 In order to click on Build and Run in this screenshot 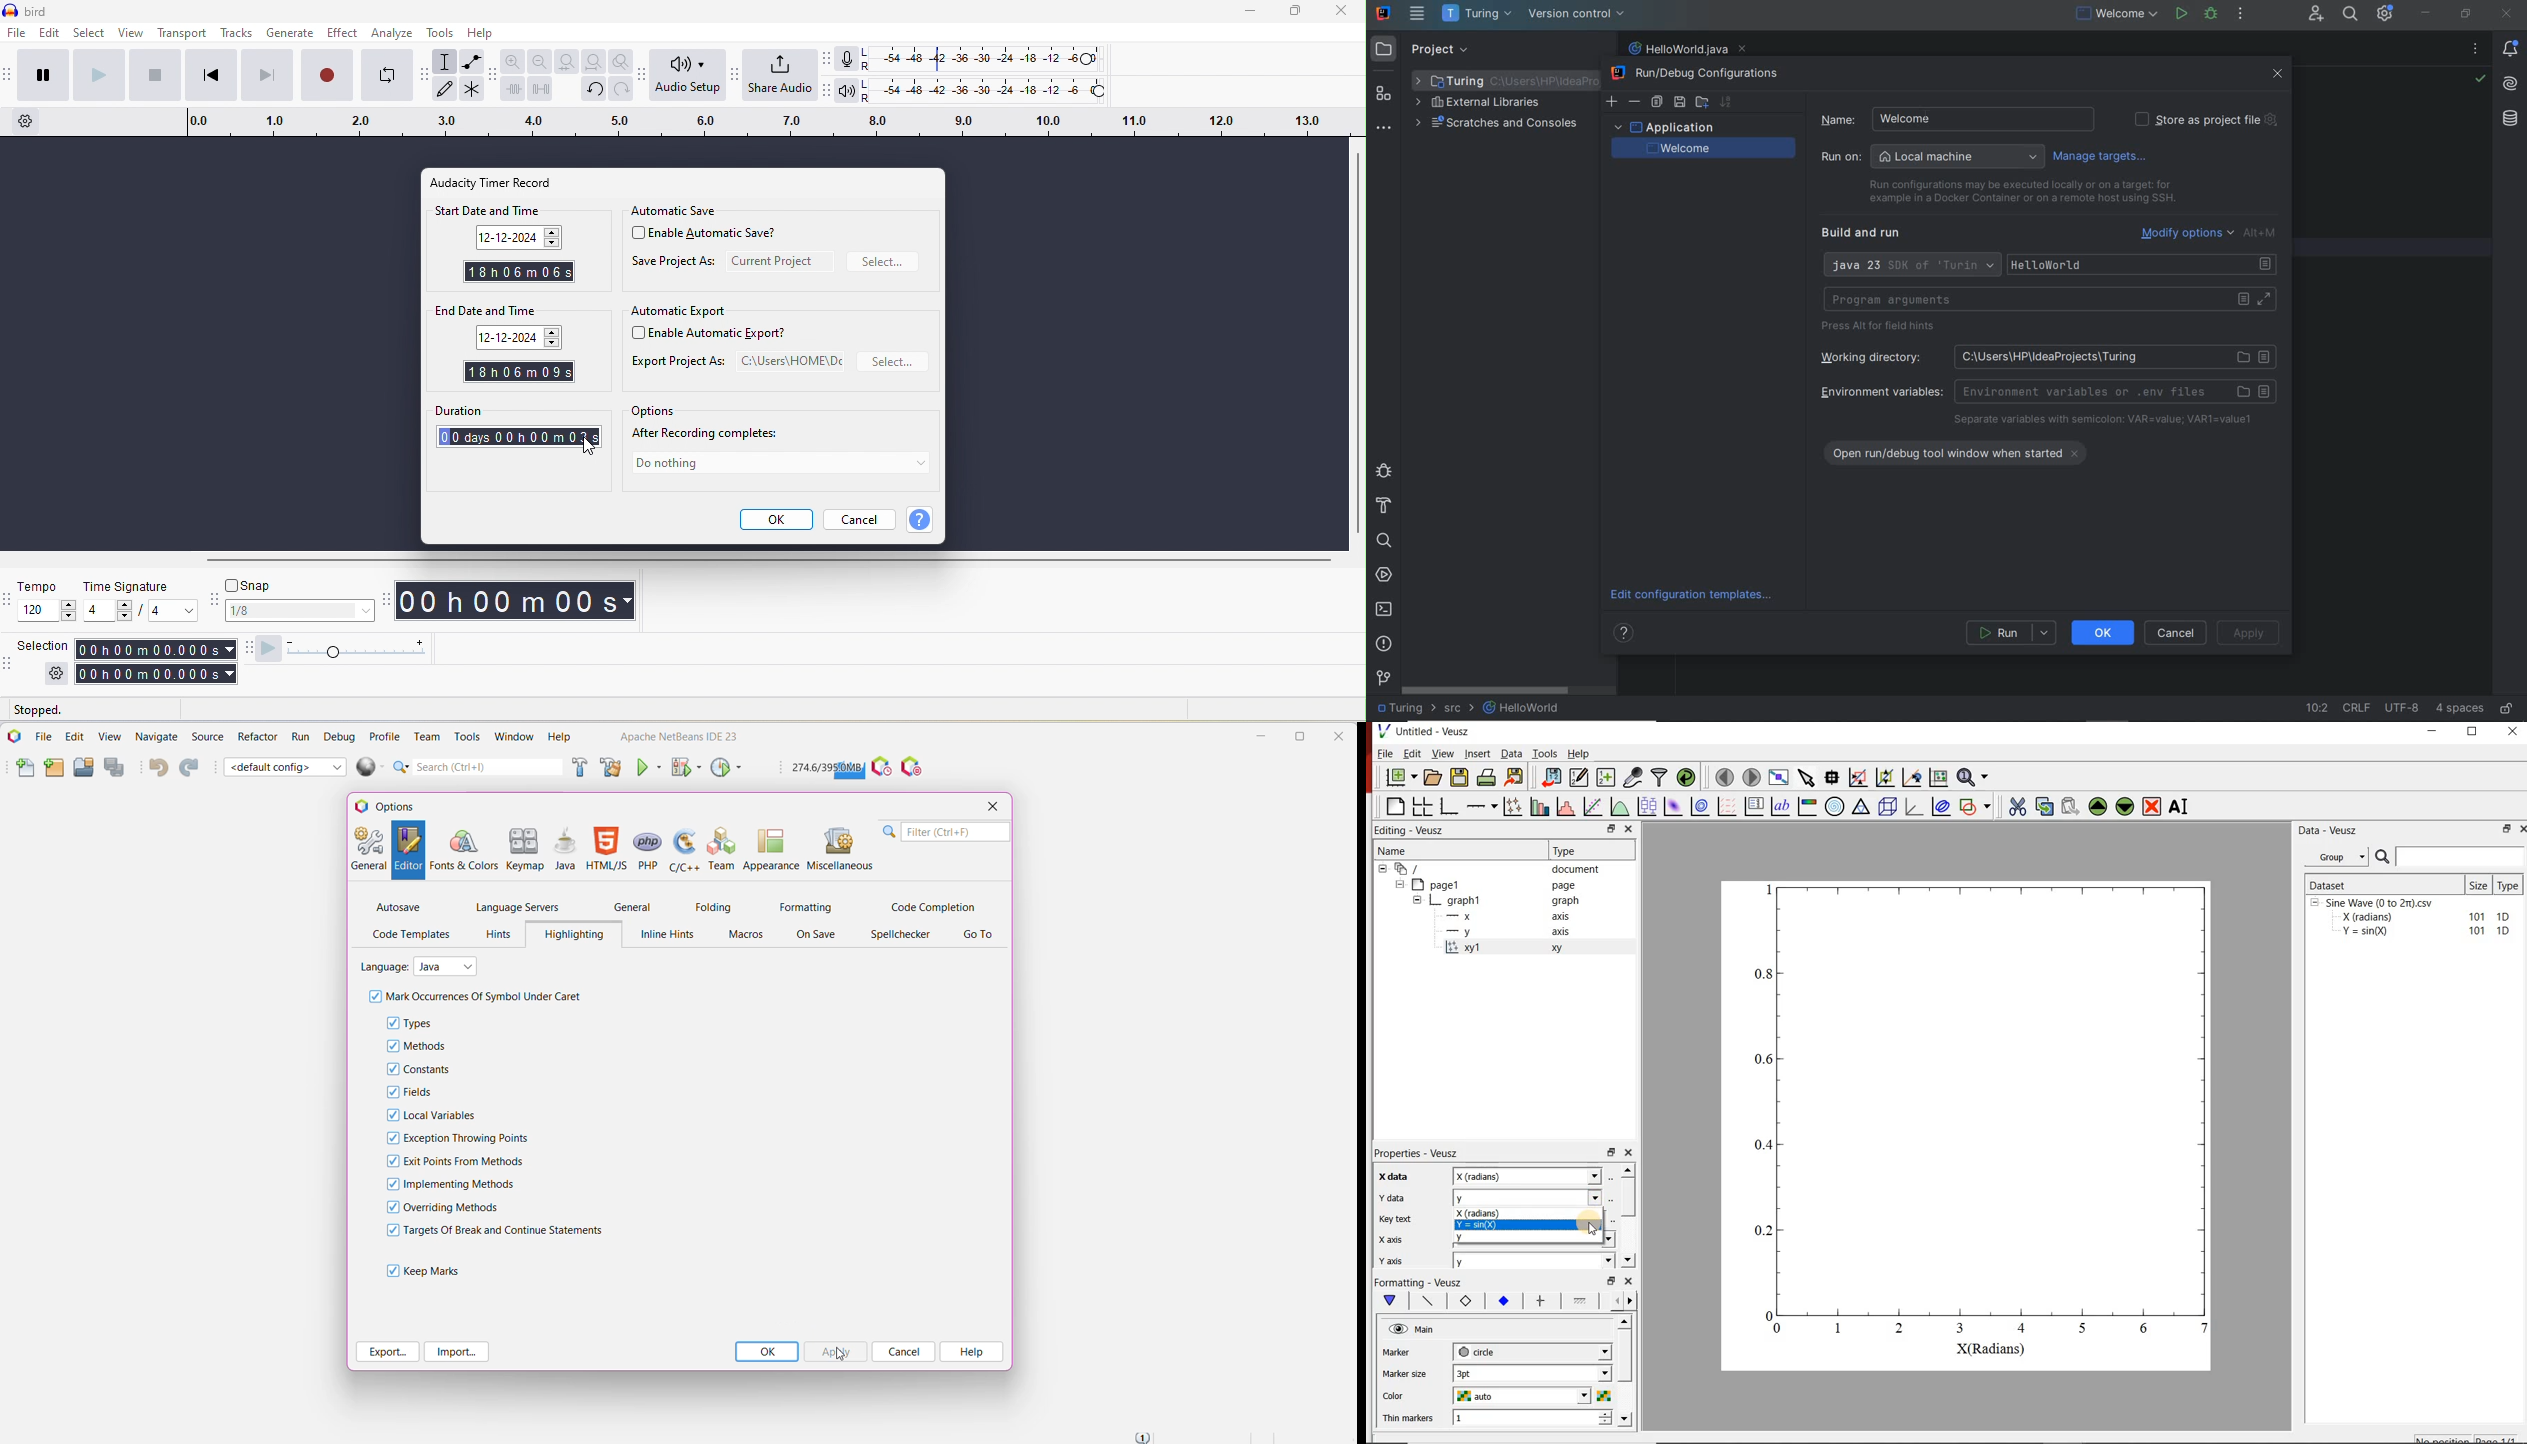, I will do `click(1867, 233)`.